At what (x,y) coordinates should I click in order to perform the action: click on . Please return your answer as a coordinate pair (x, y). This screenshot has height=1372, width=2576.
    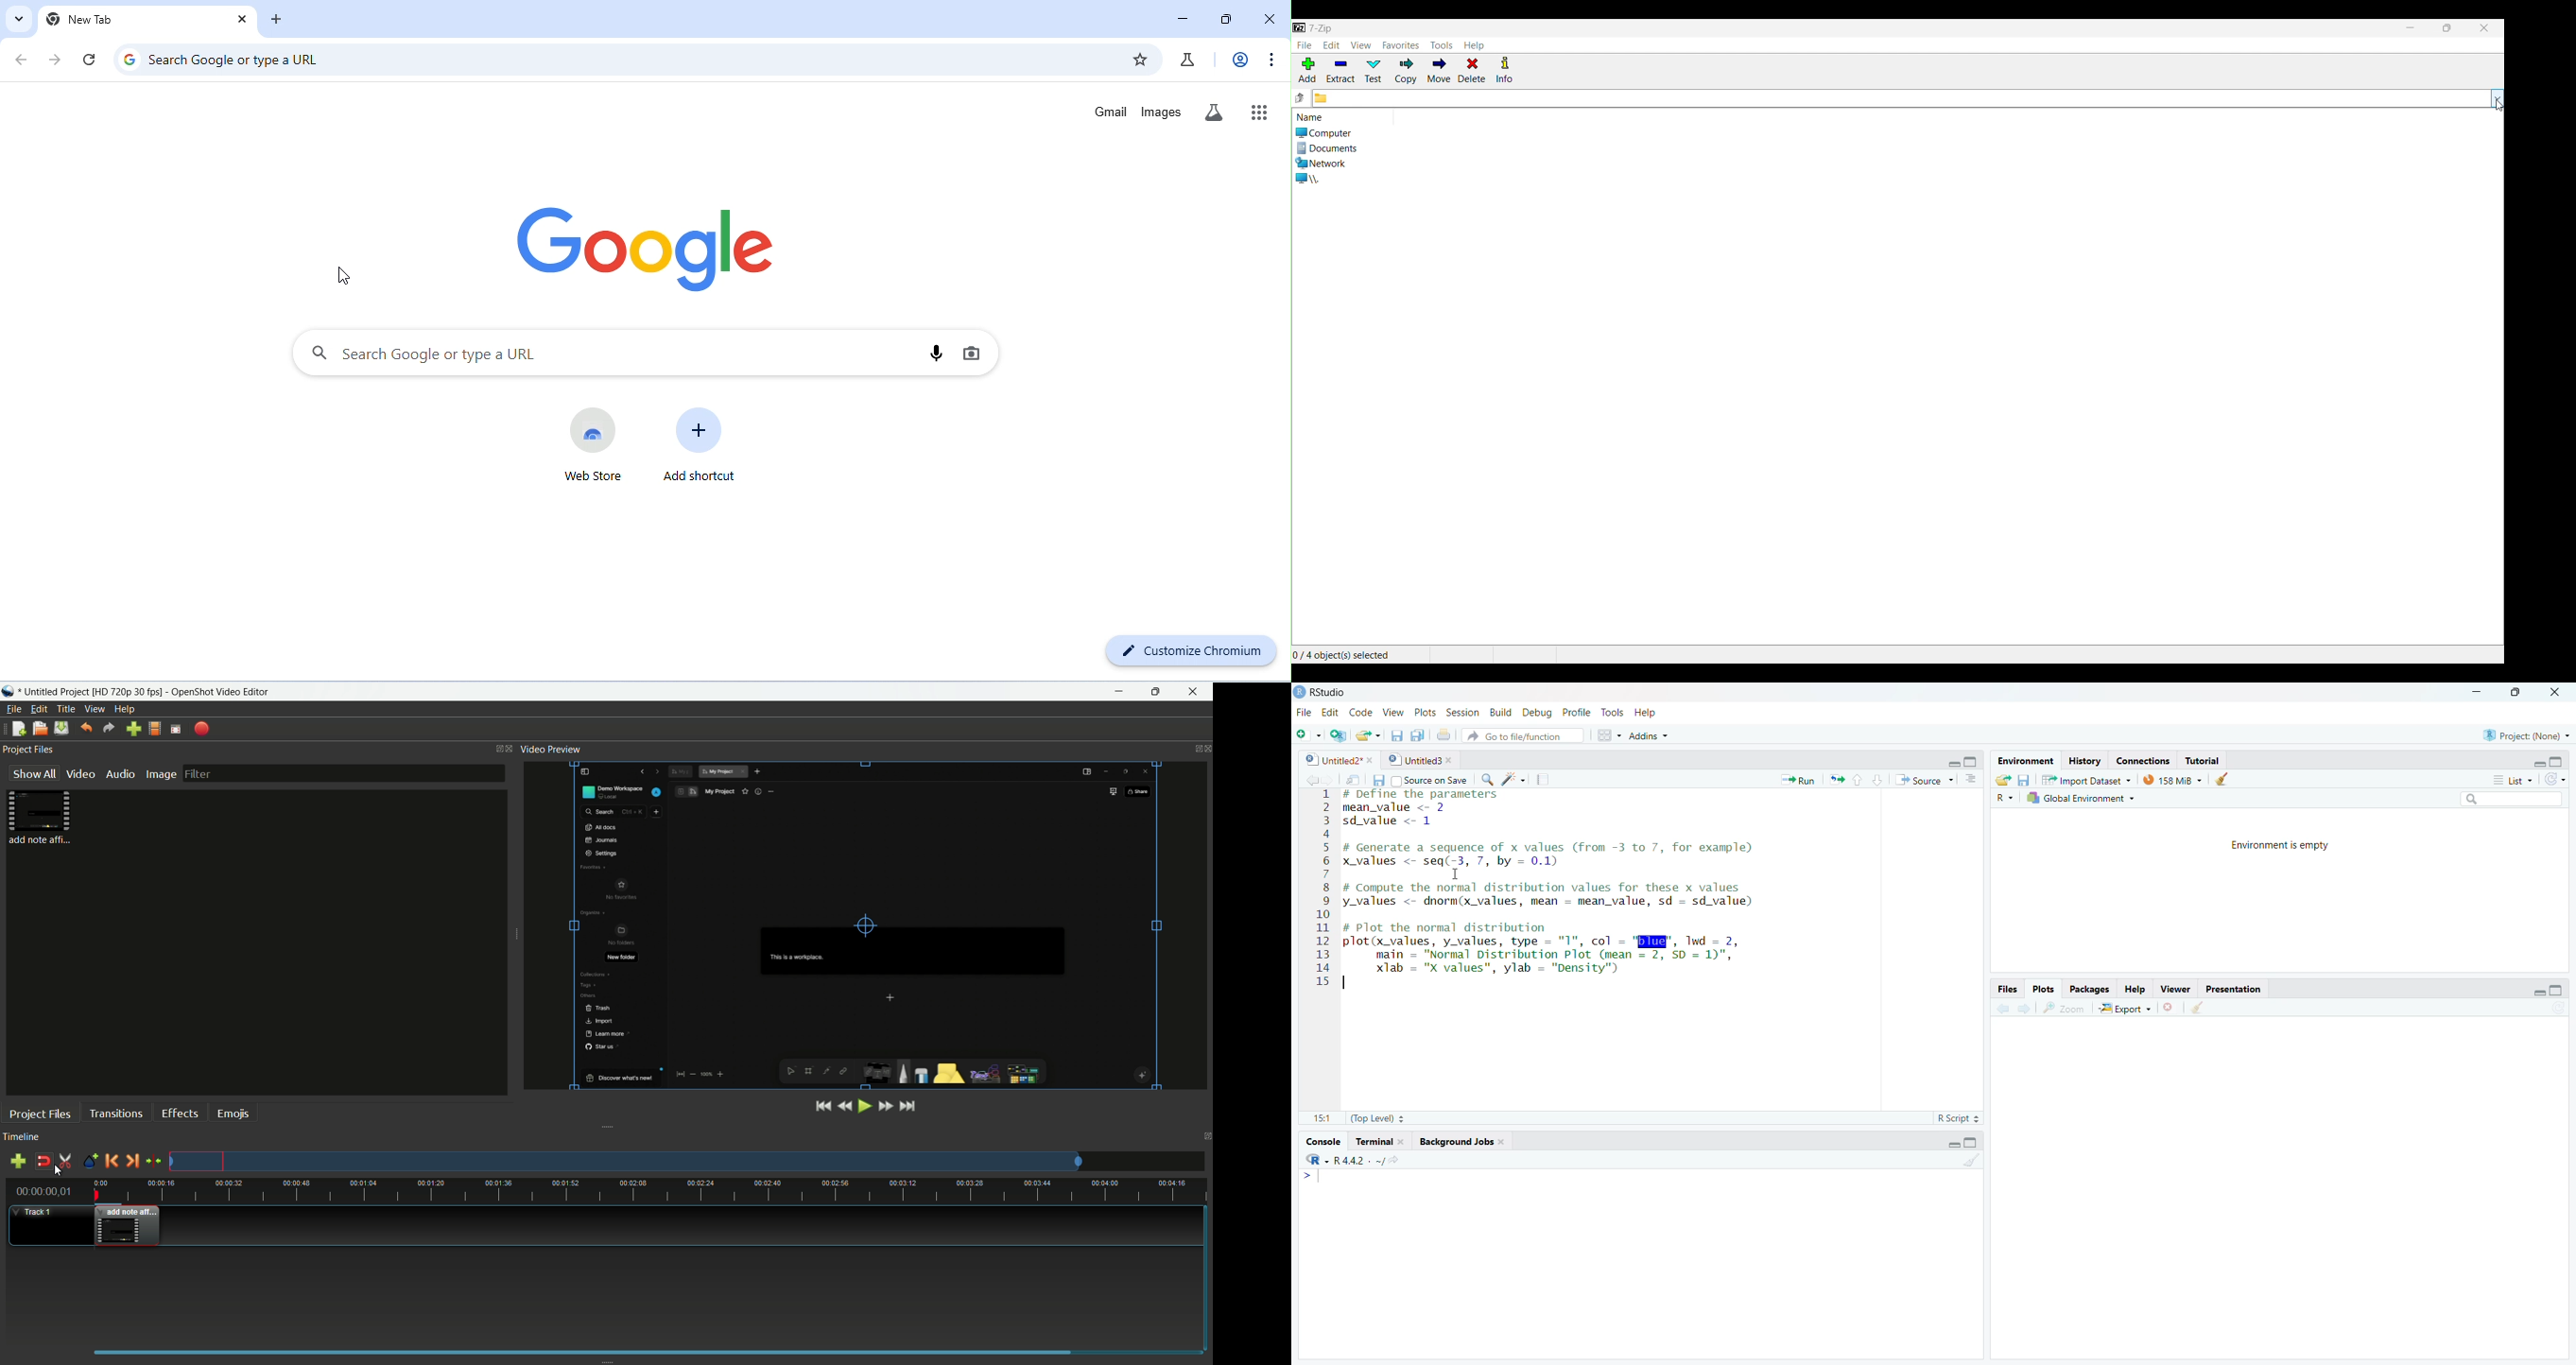
    Looking at the image, I should click on (1376, 781).